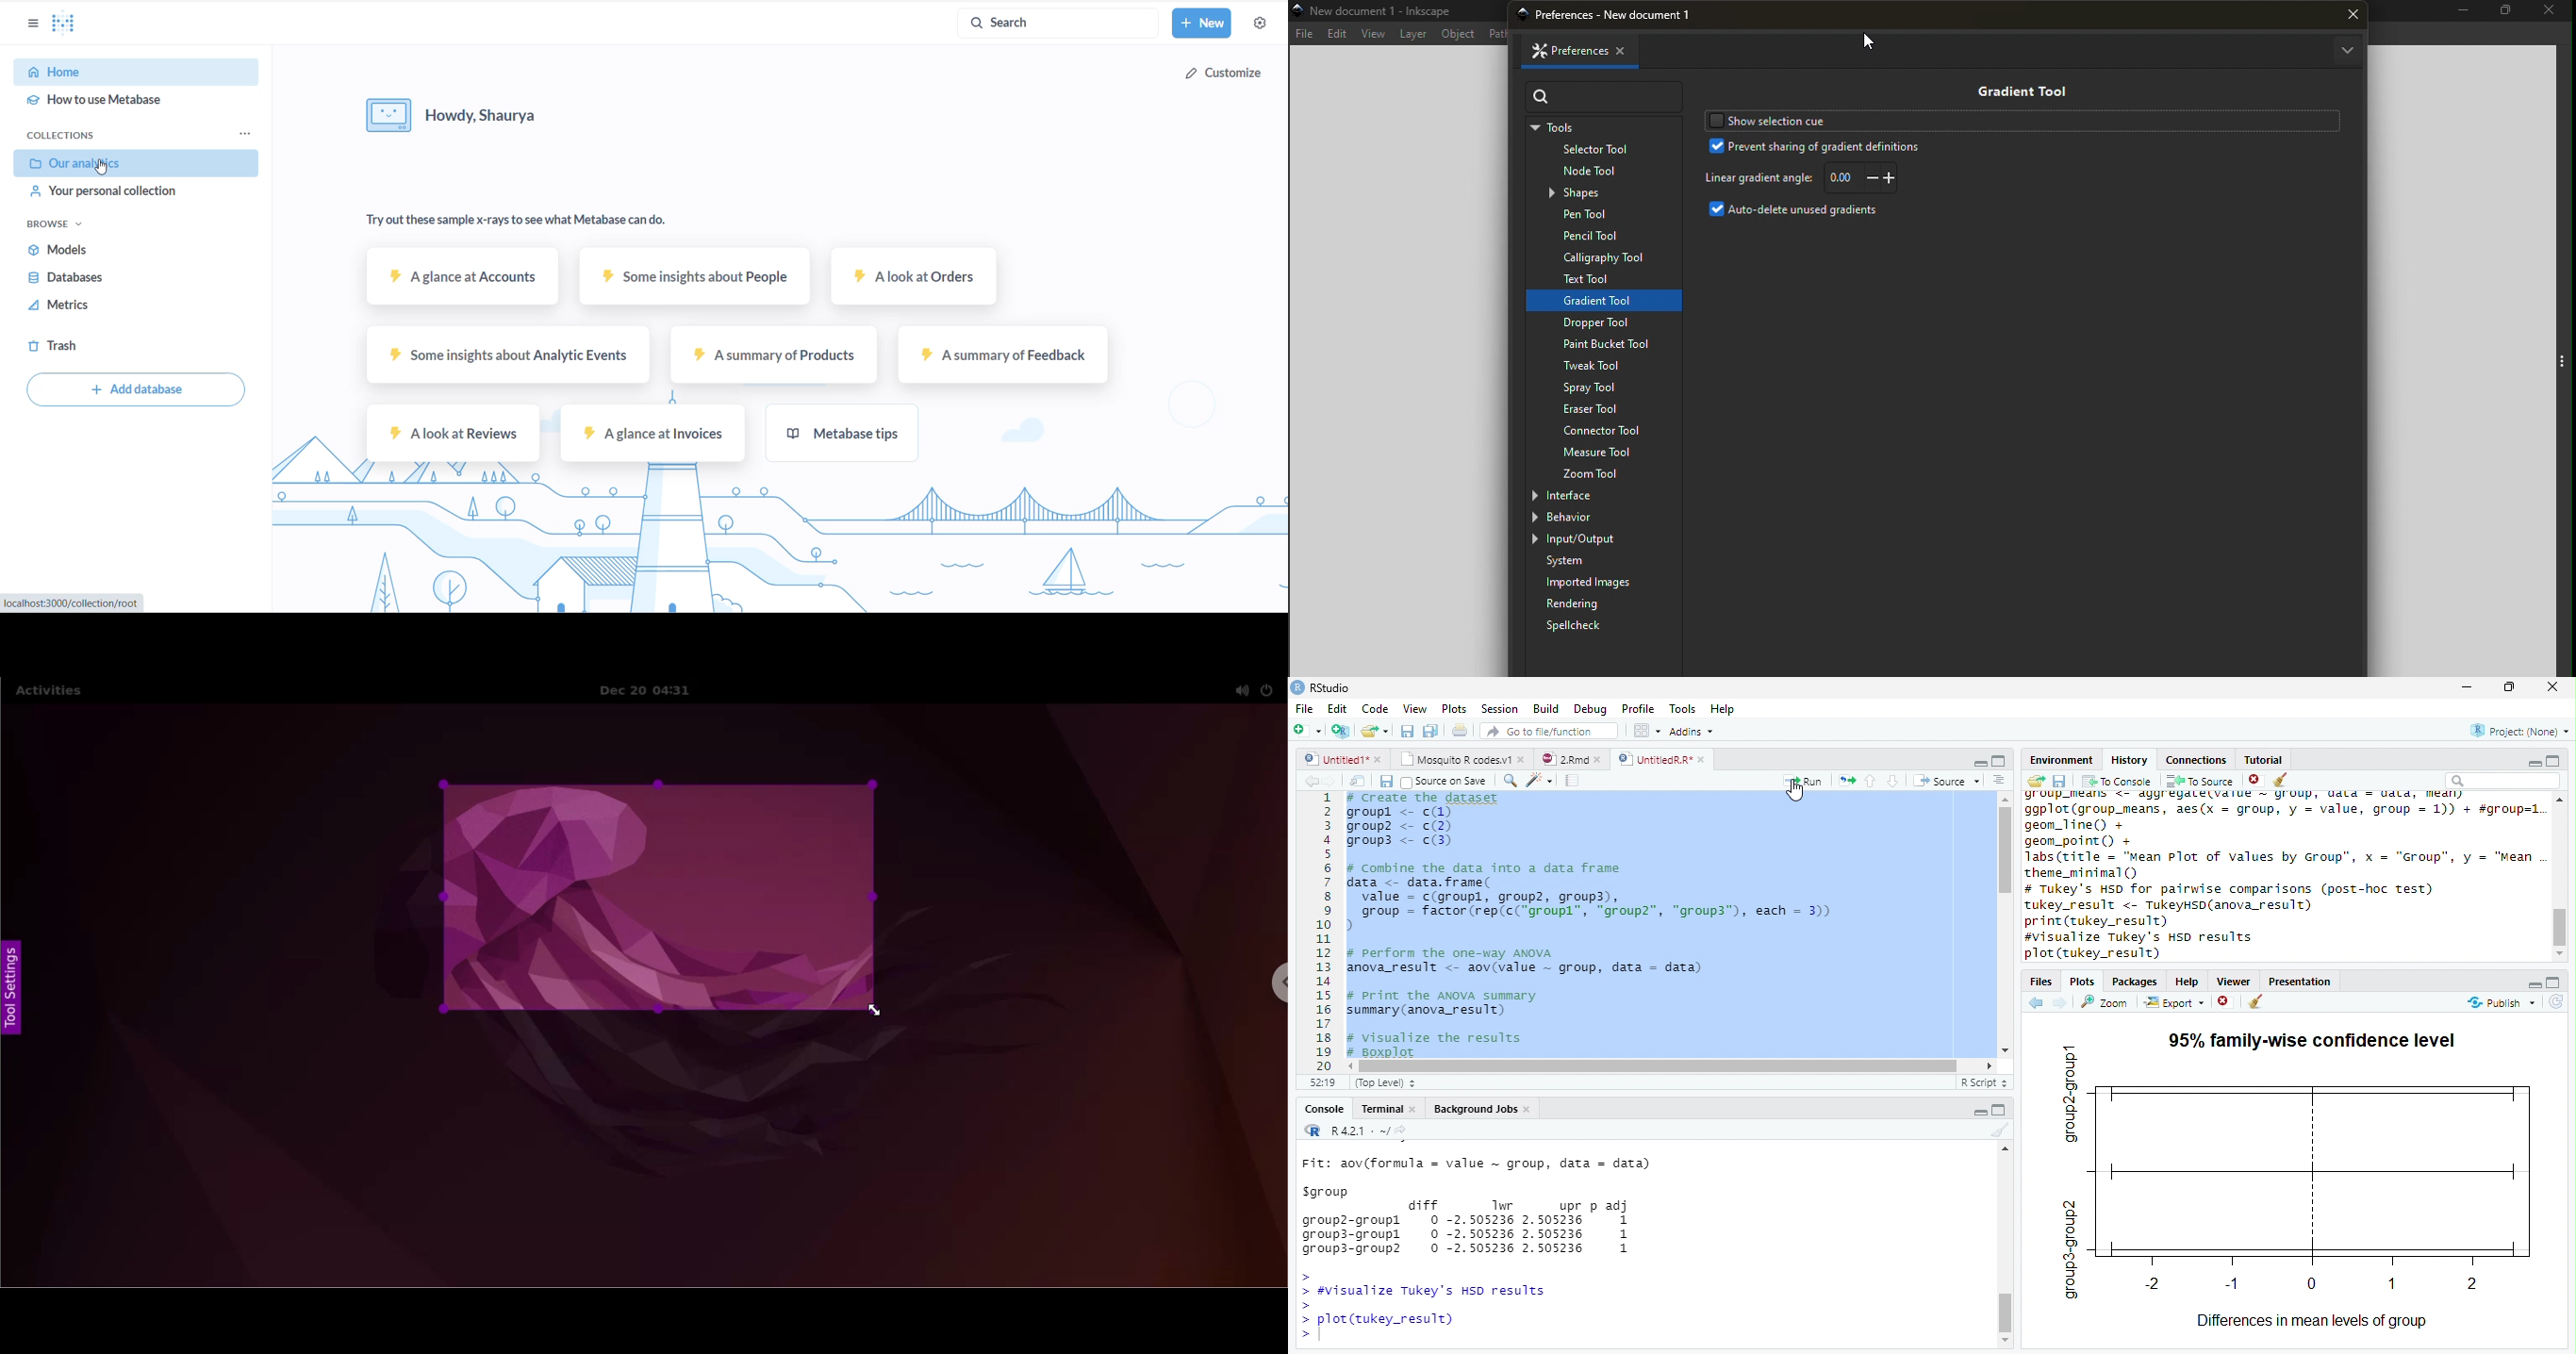  What do you see at coordinates (1844, 780) in the screenshot?
I see `Copy pages` at bounding box center [1844, 780].